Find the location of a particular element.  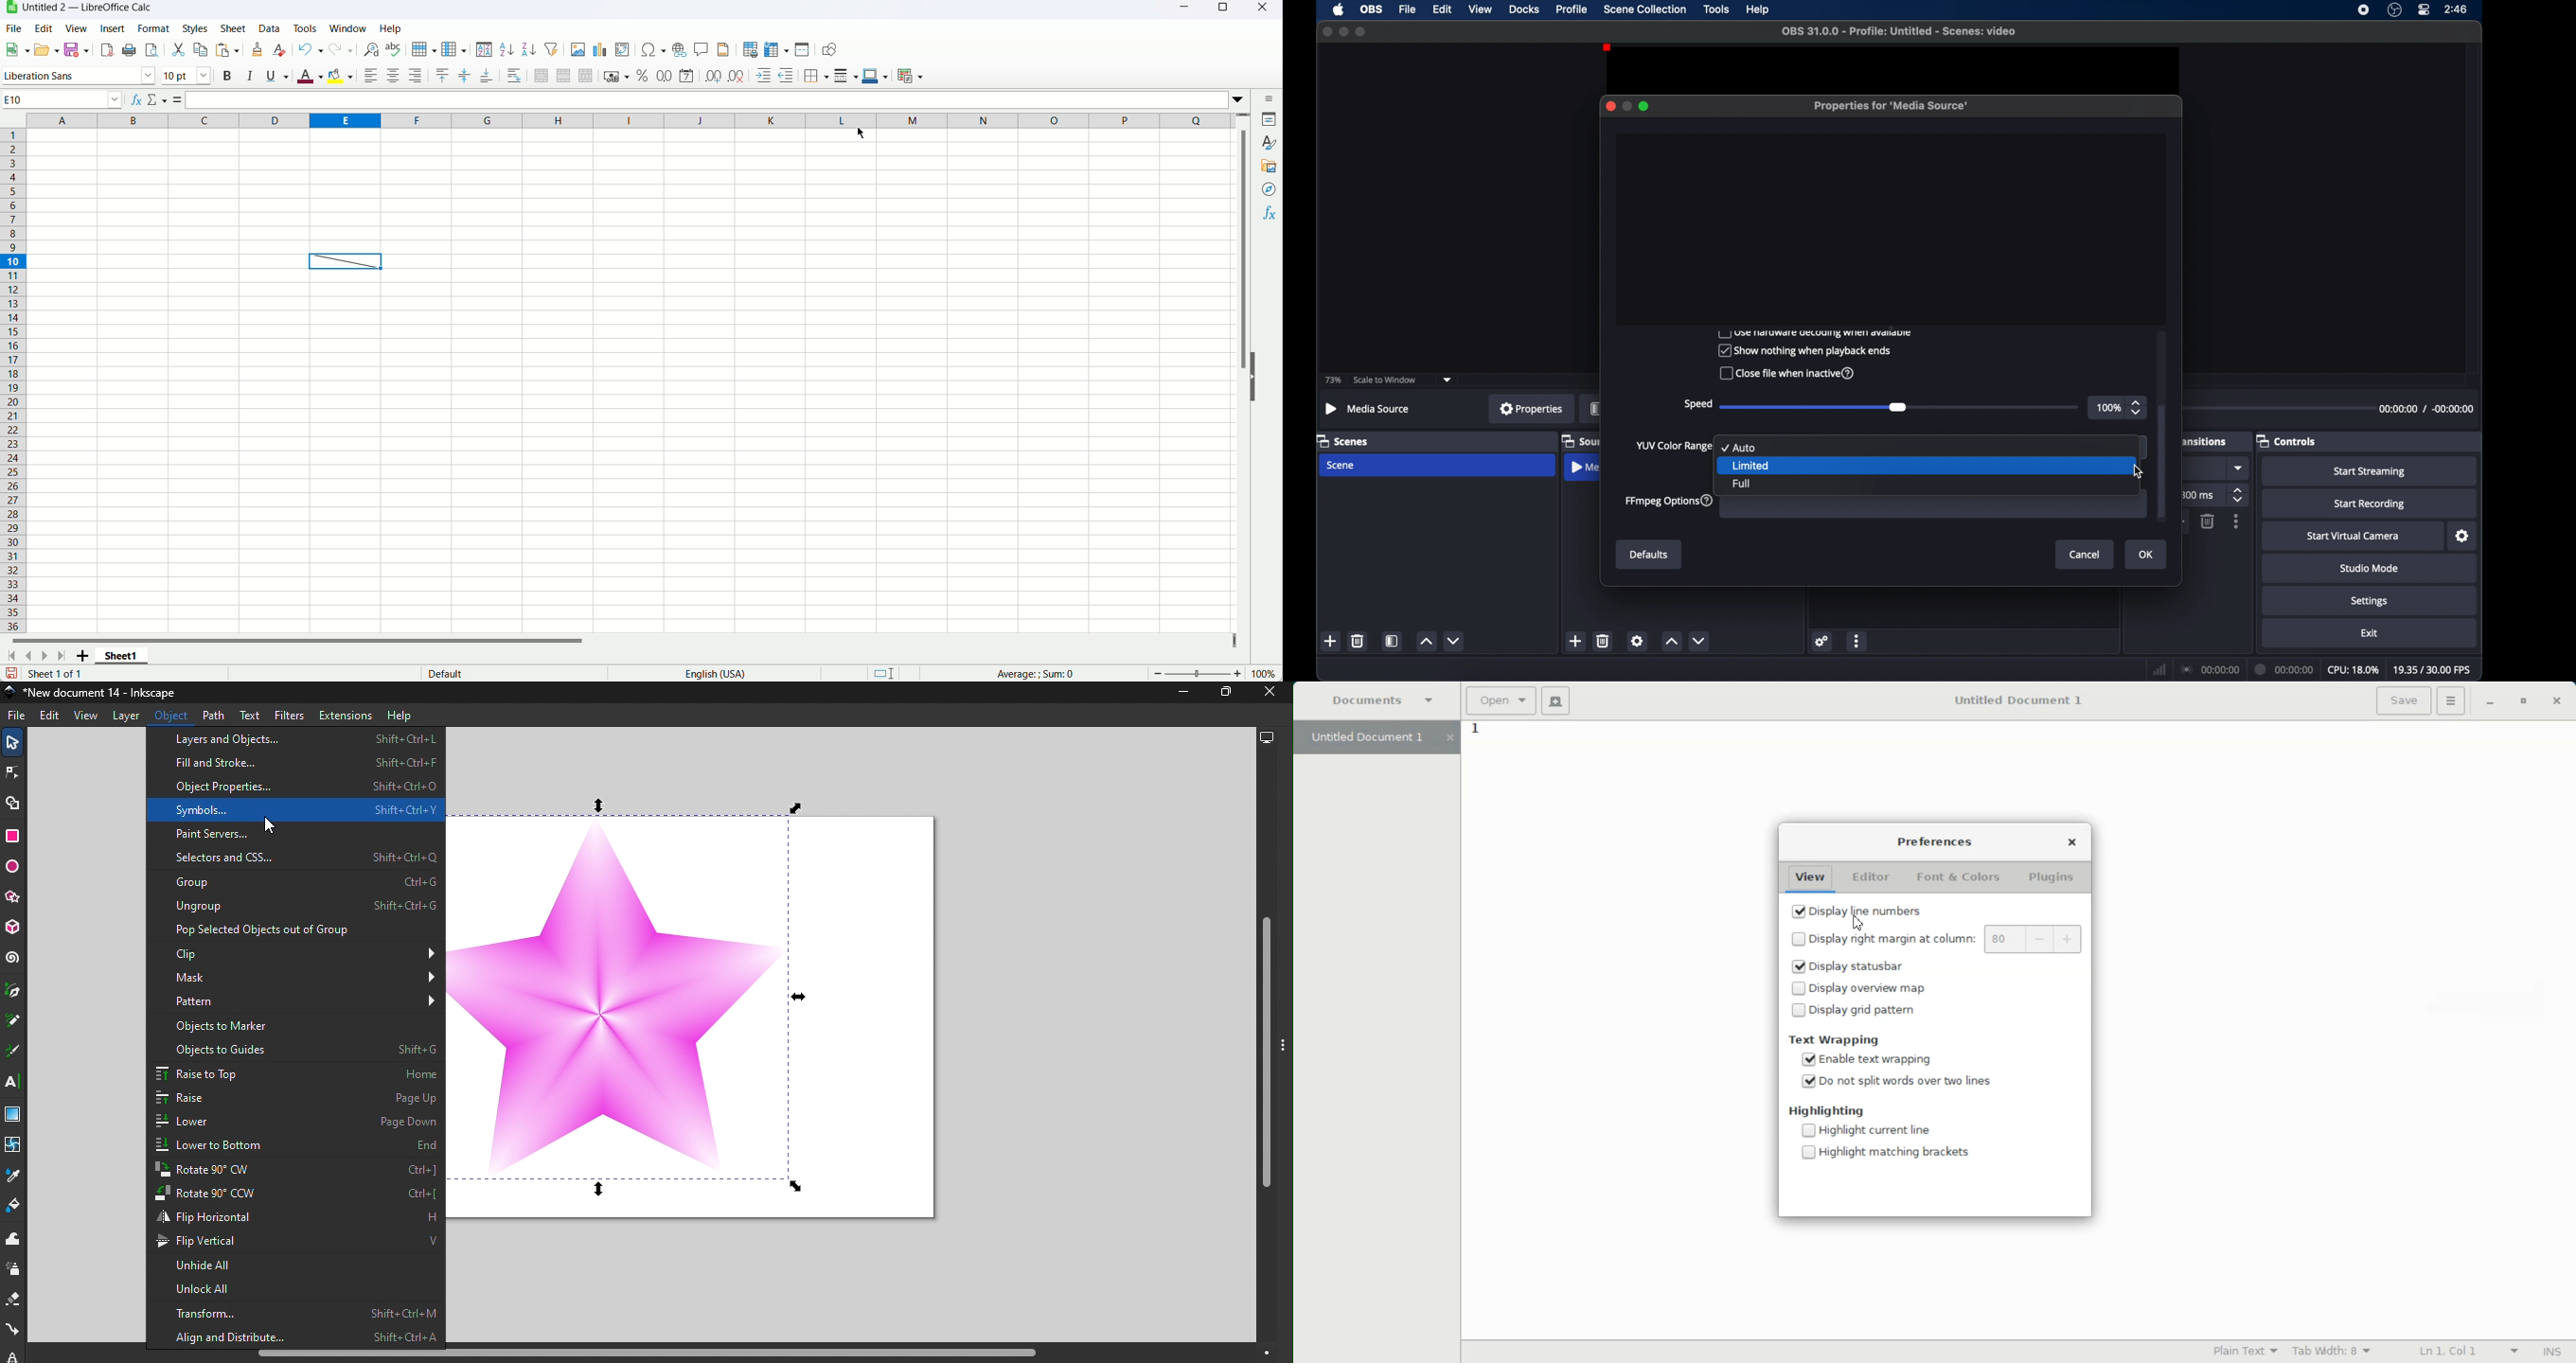

Scroll to first sheet is located at coordinates (11, 657).